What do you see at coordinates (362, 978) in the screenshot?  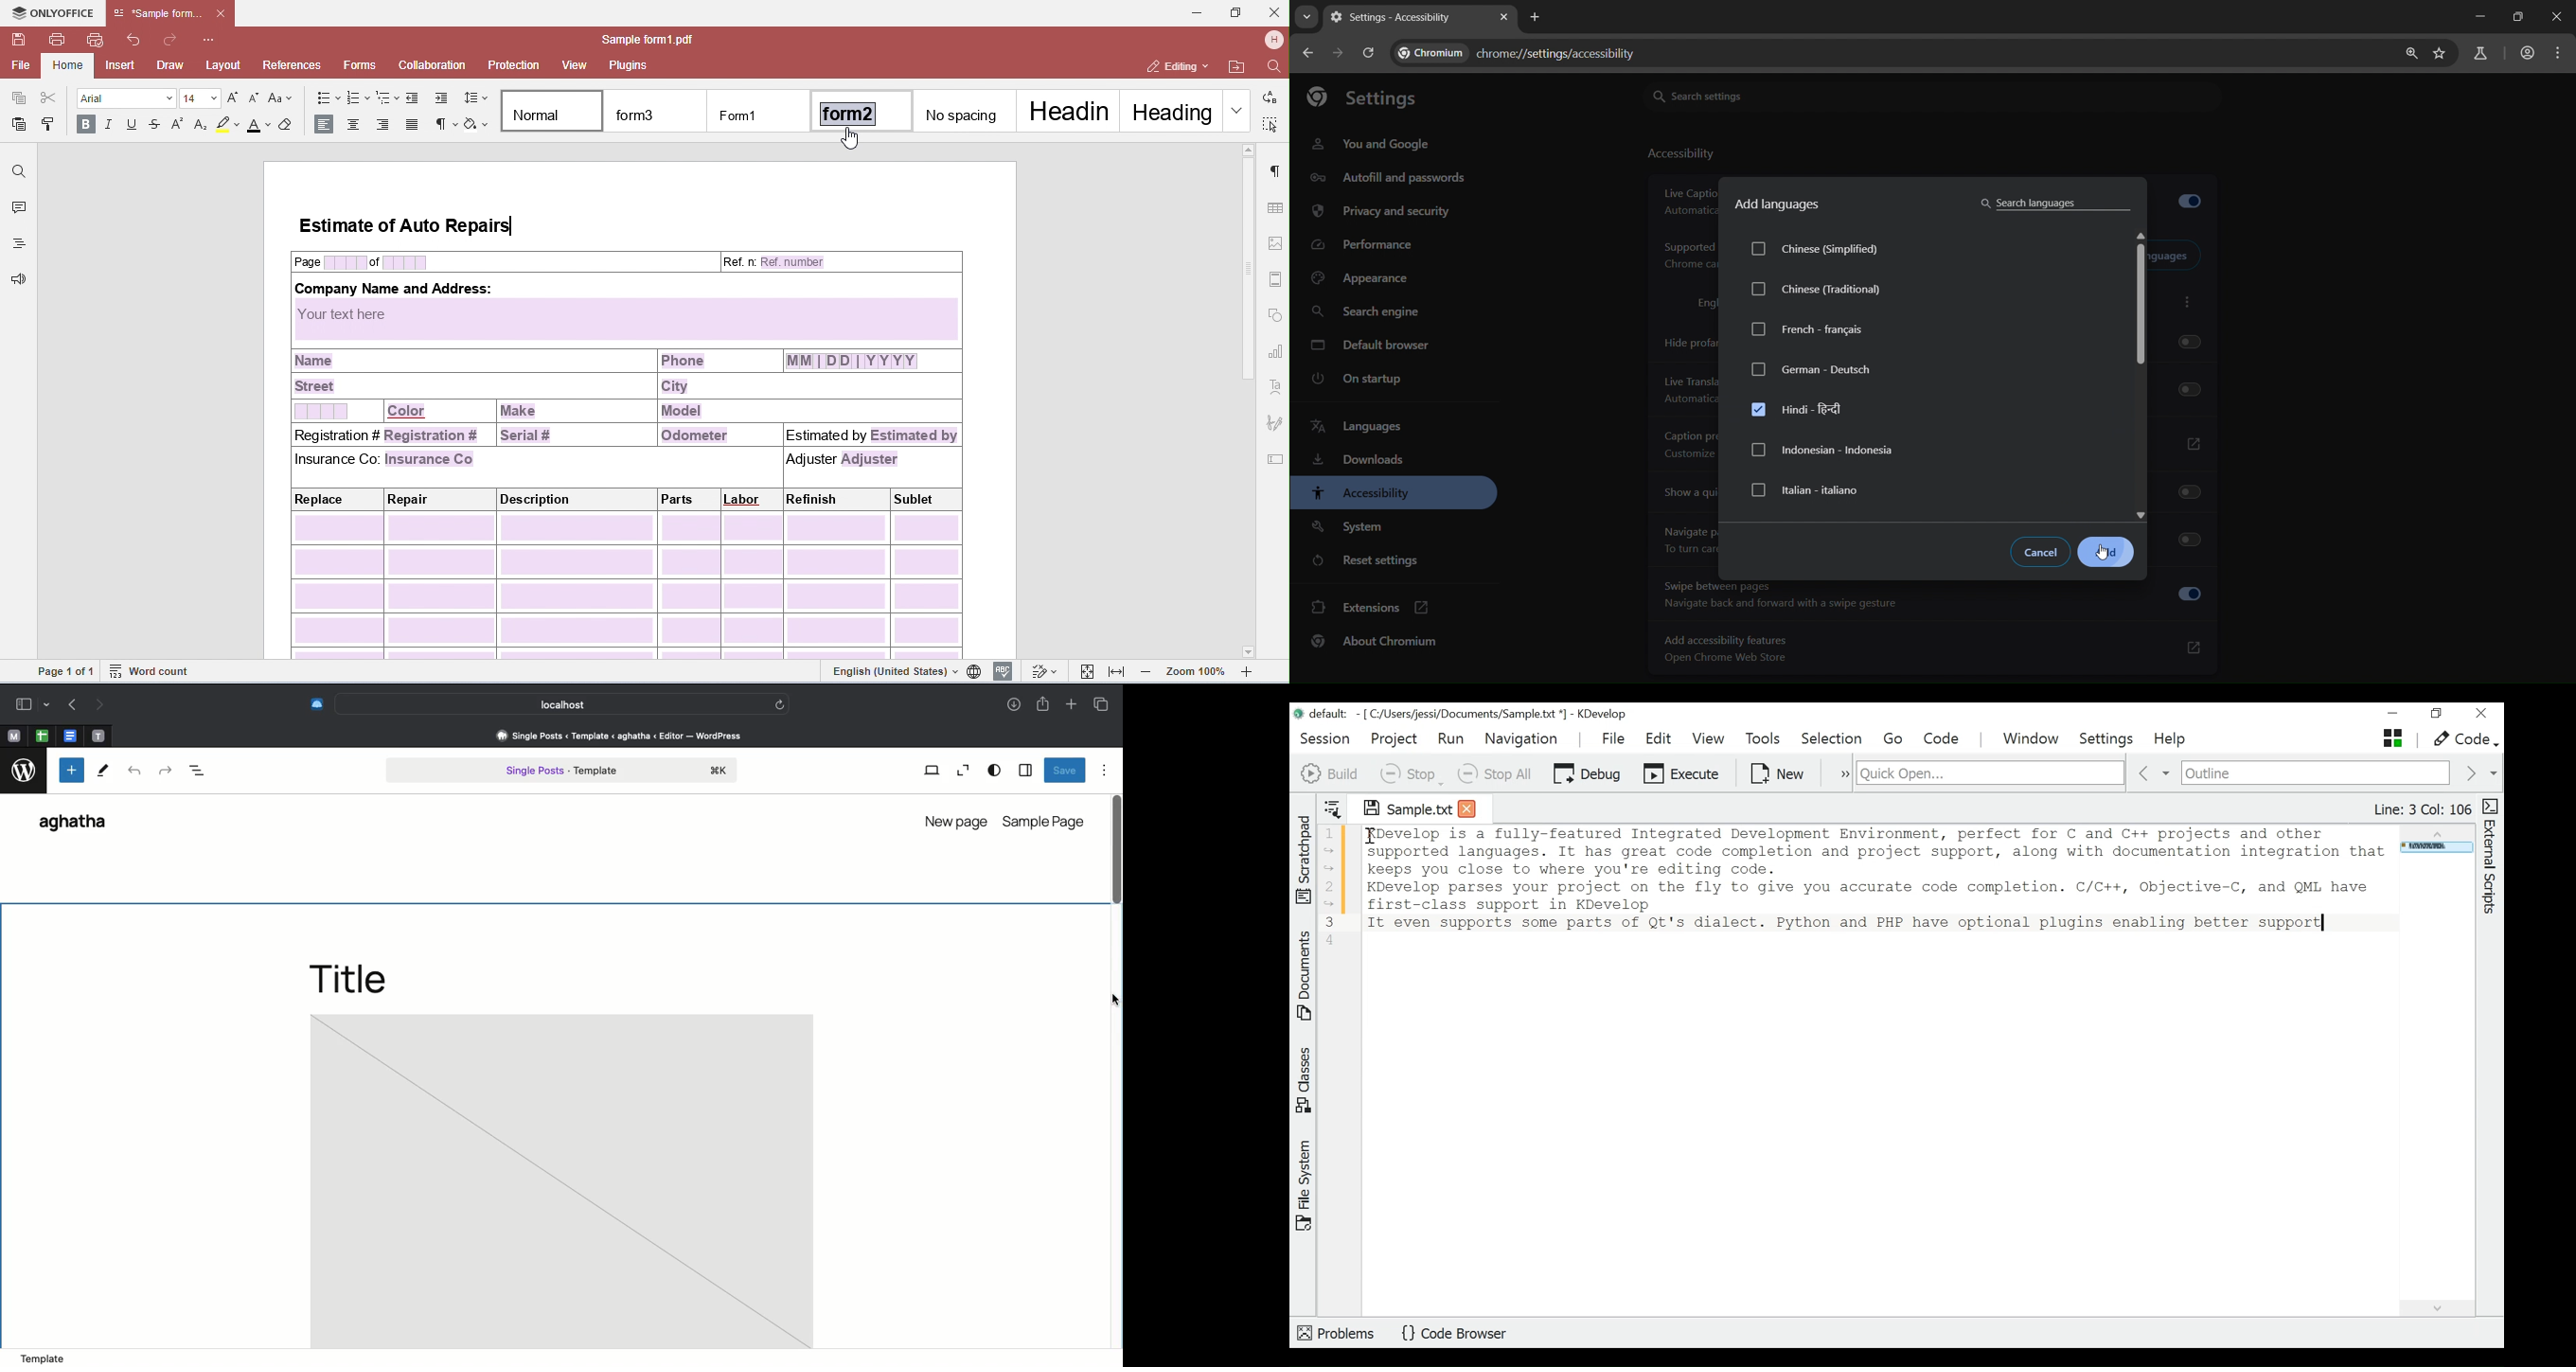 I see `Title` at bounding box center [362, 978].